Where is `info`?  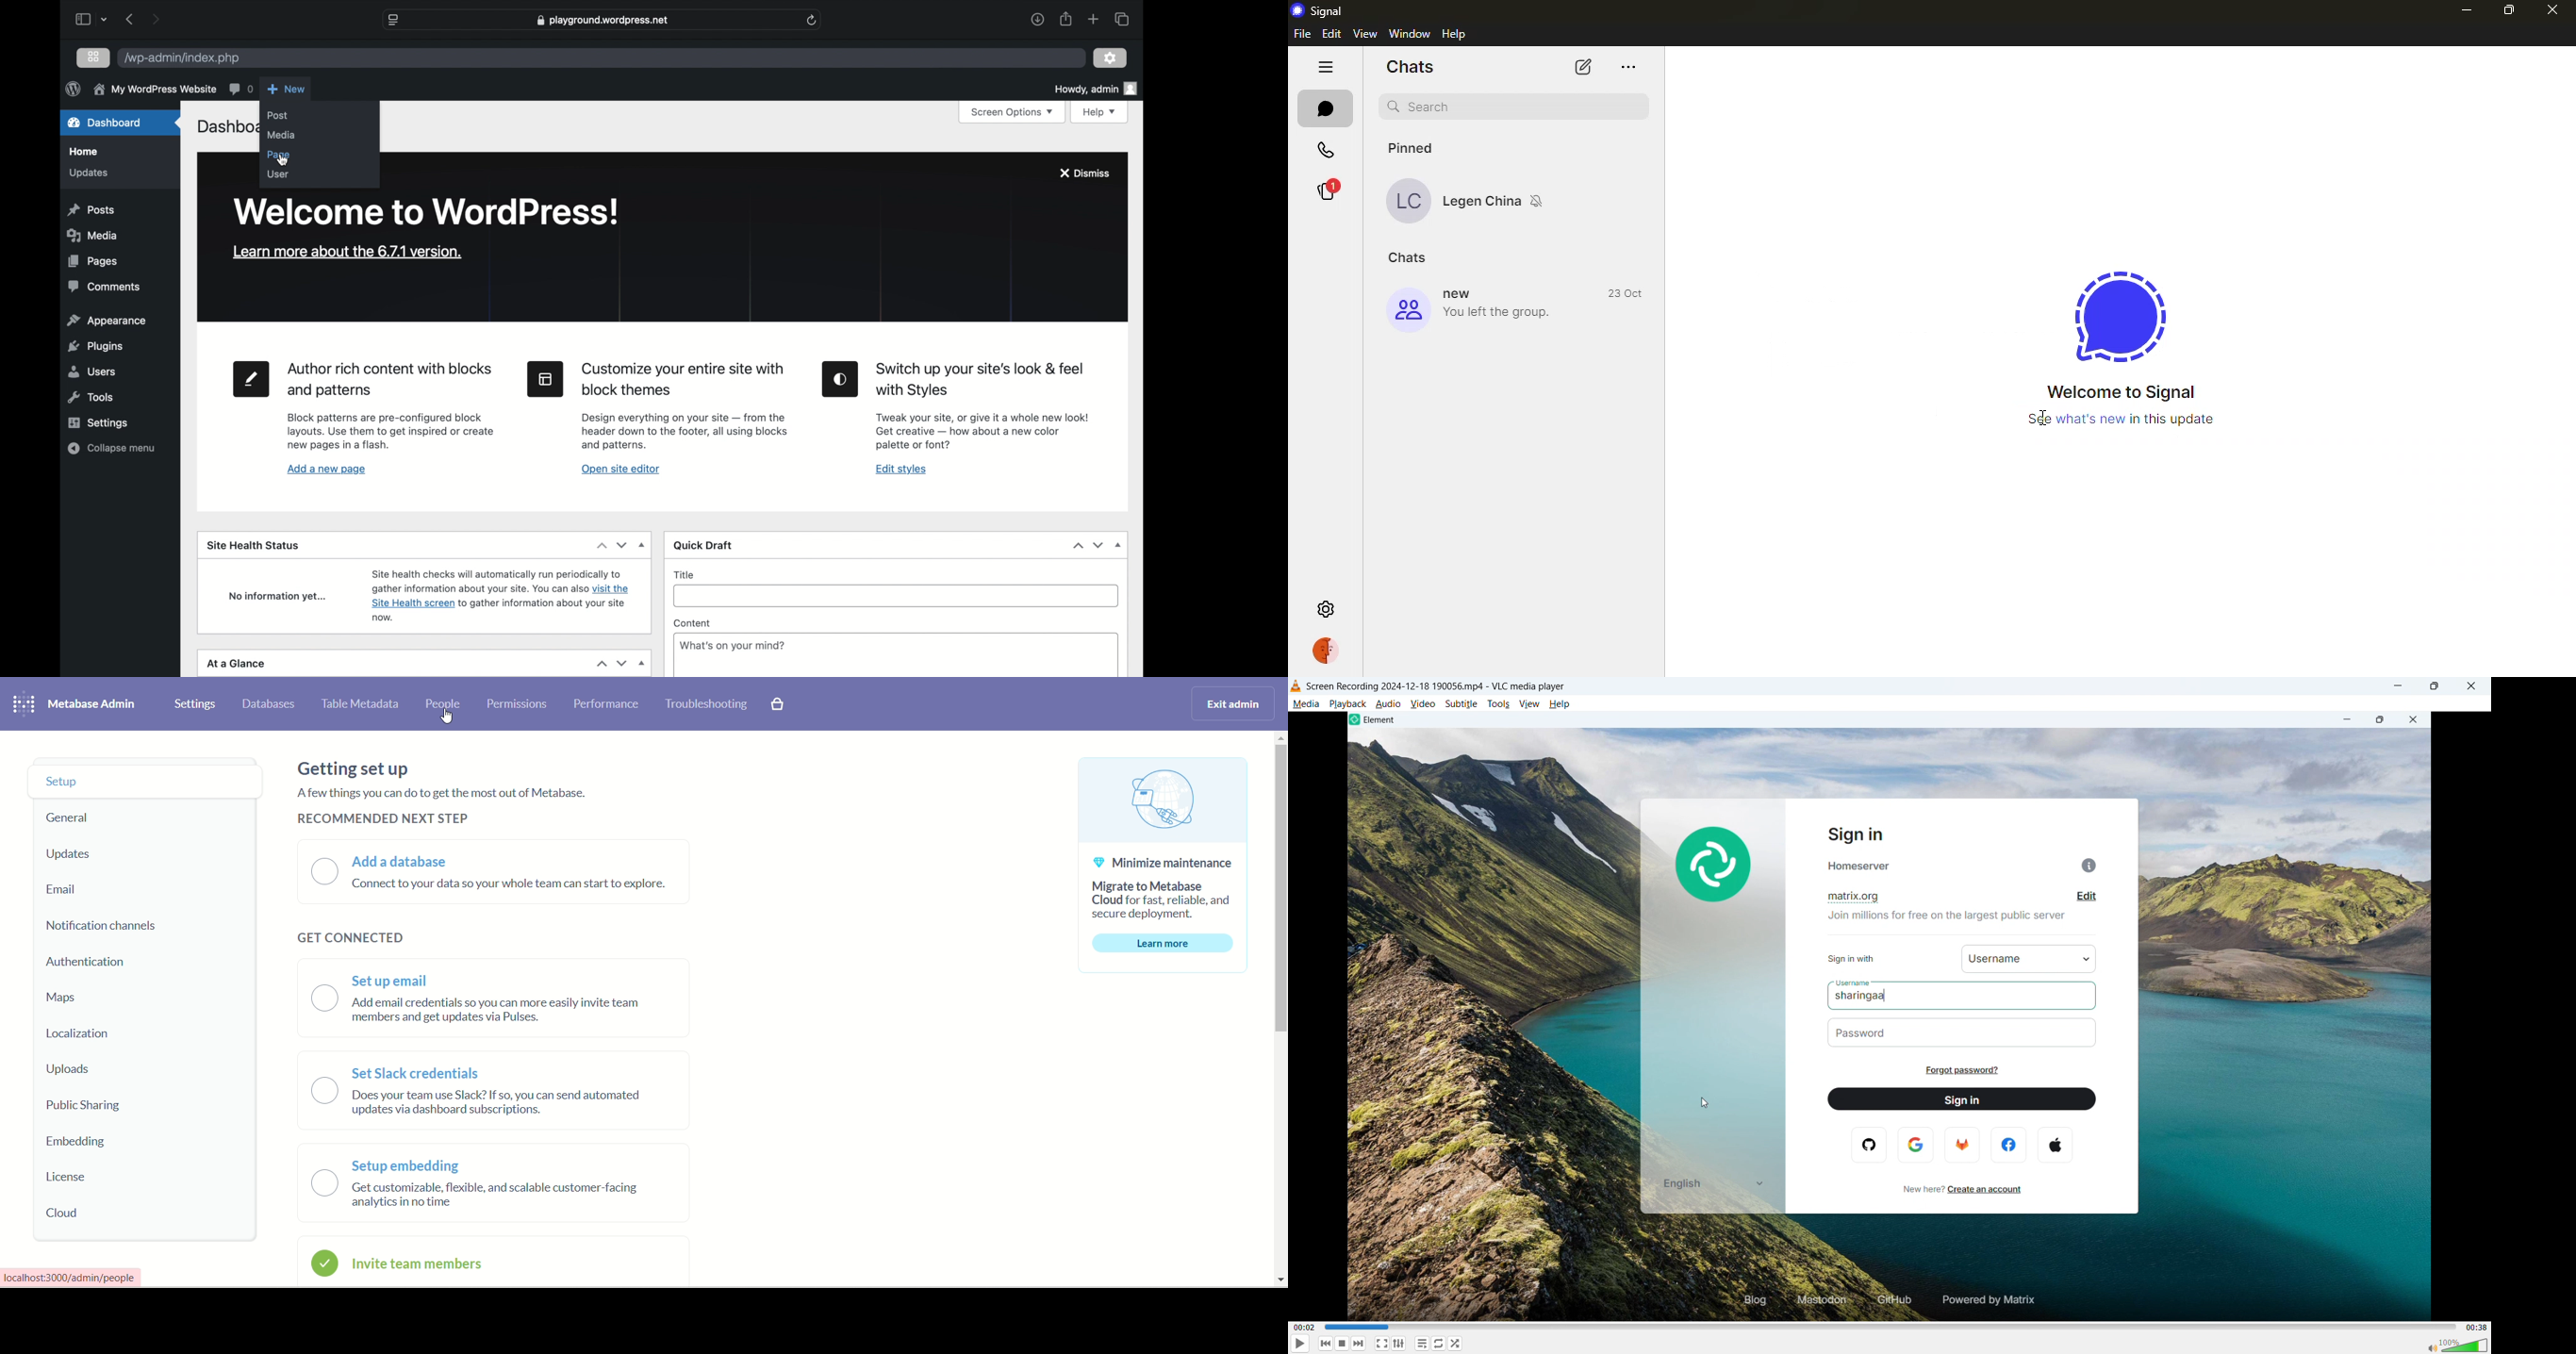
info is located at coordinates (154, 88).